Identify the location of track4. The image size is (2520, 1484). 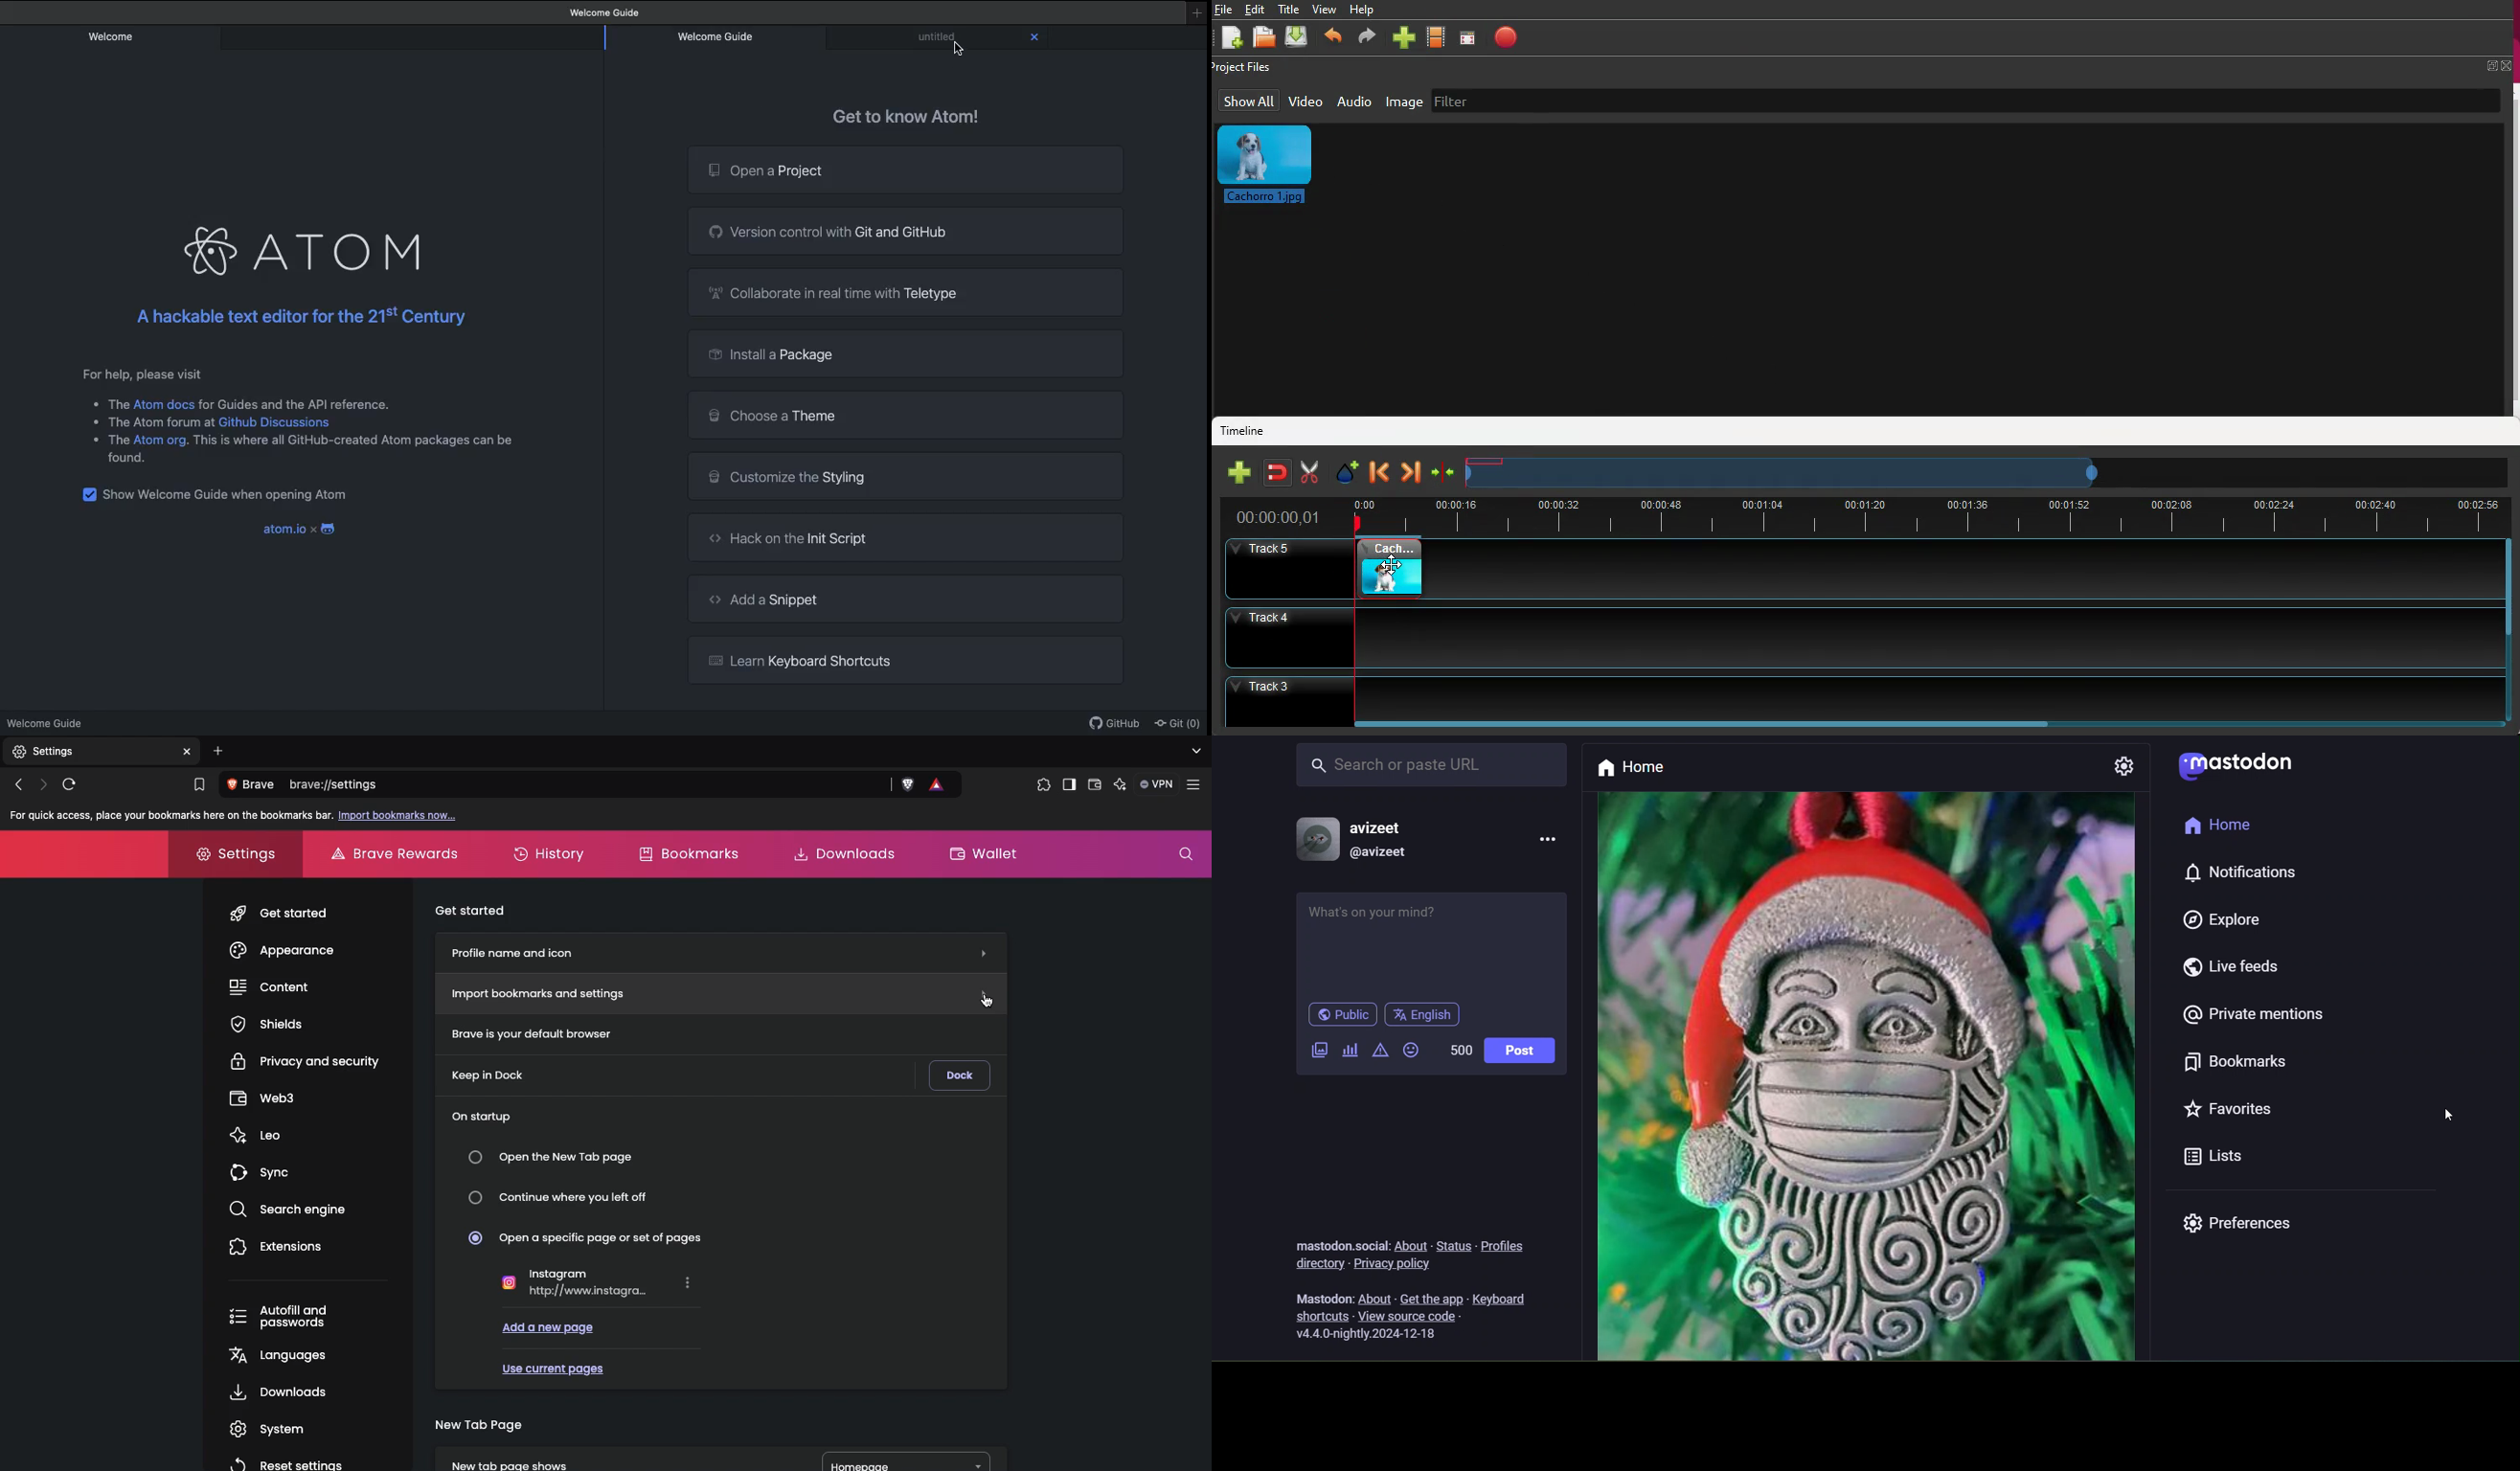
(1853, 635).